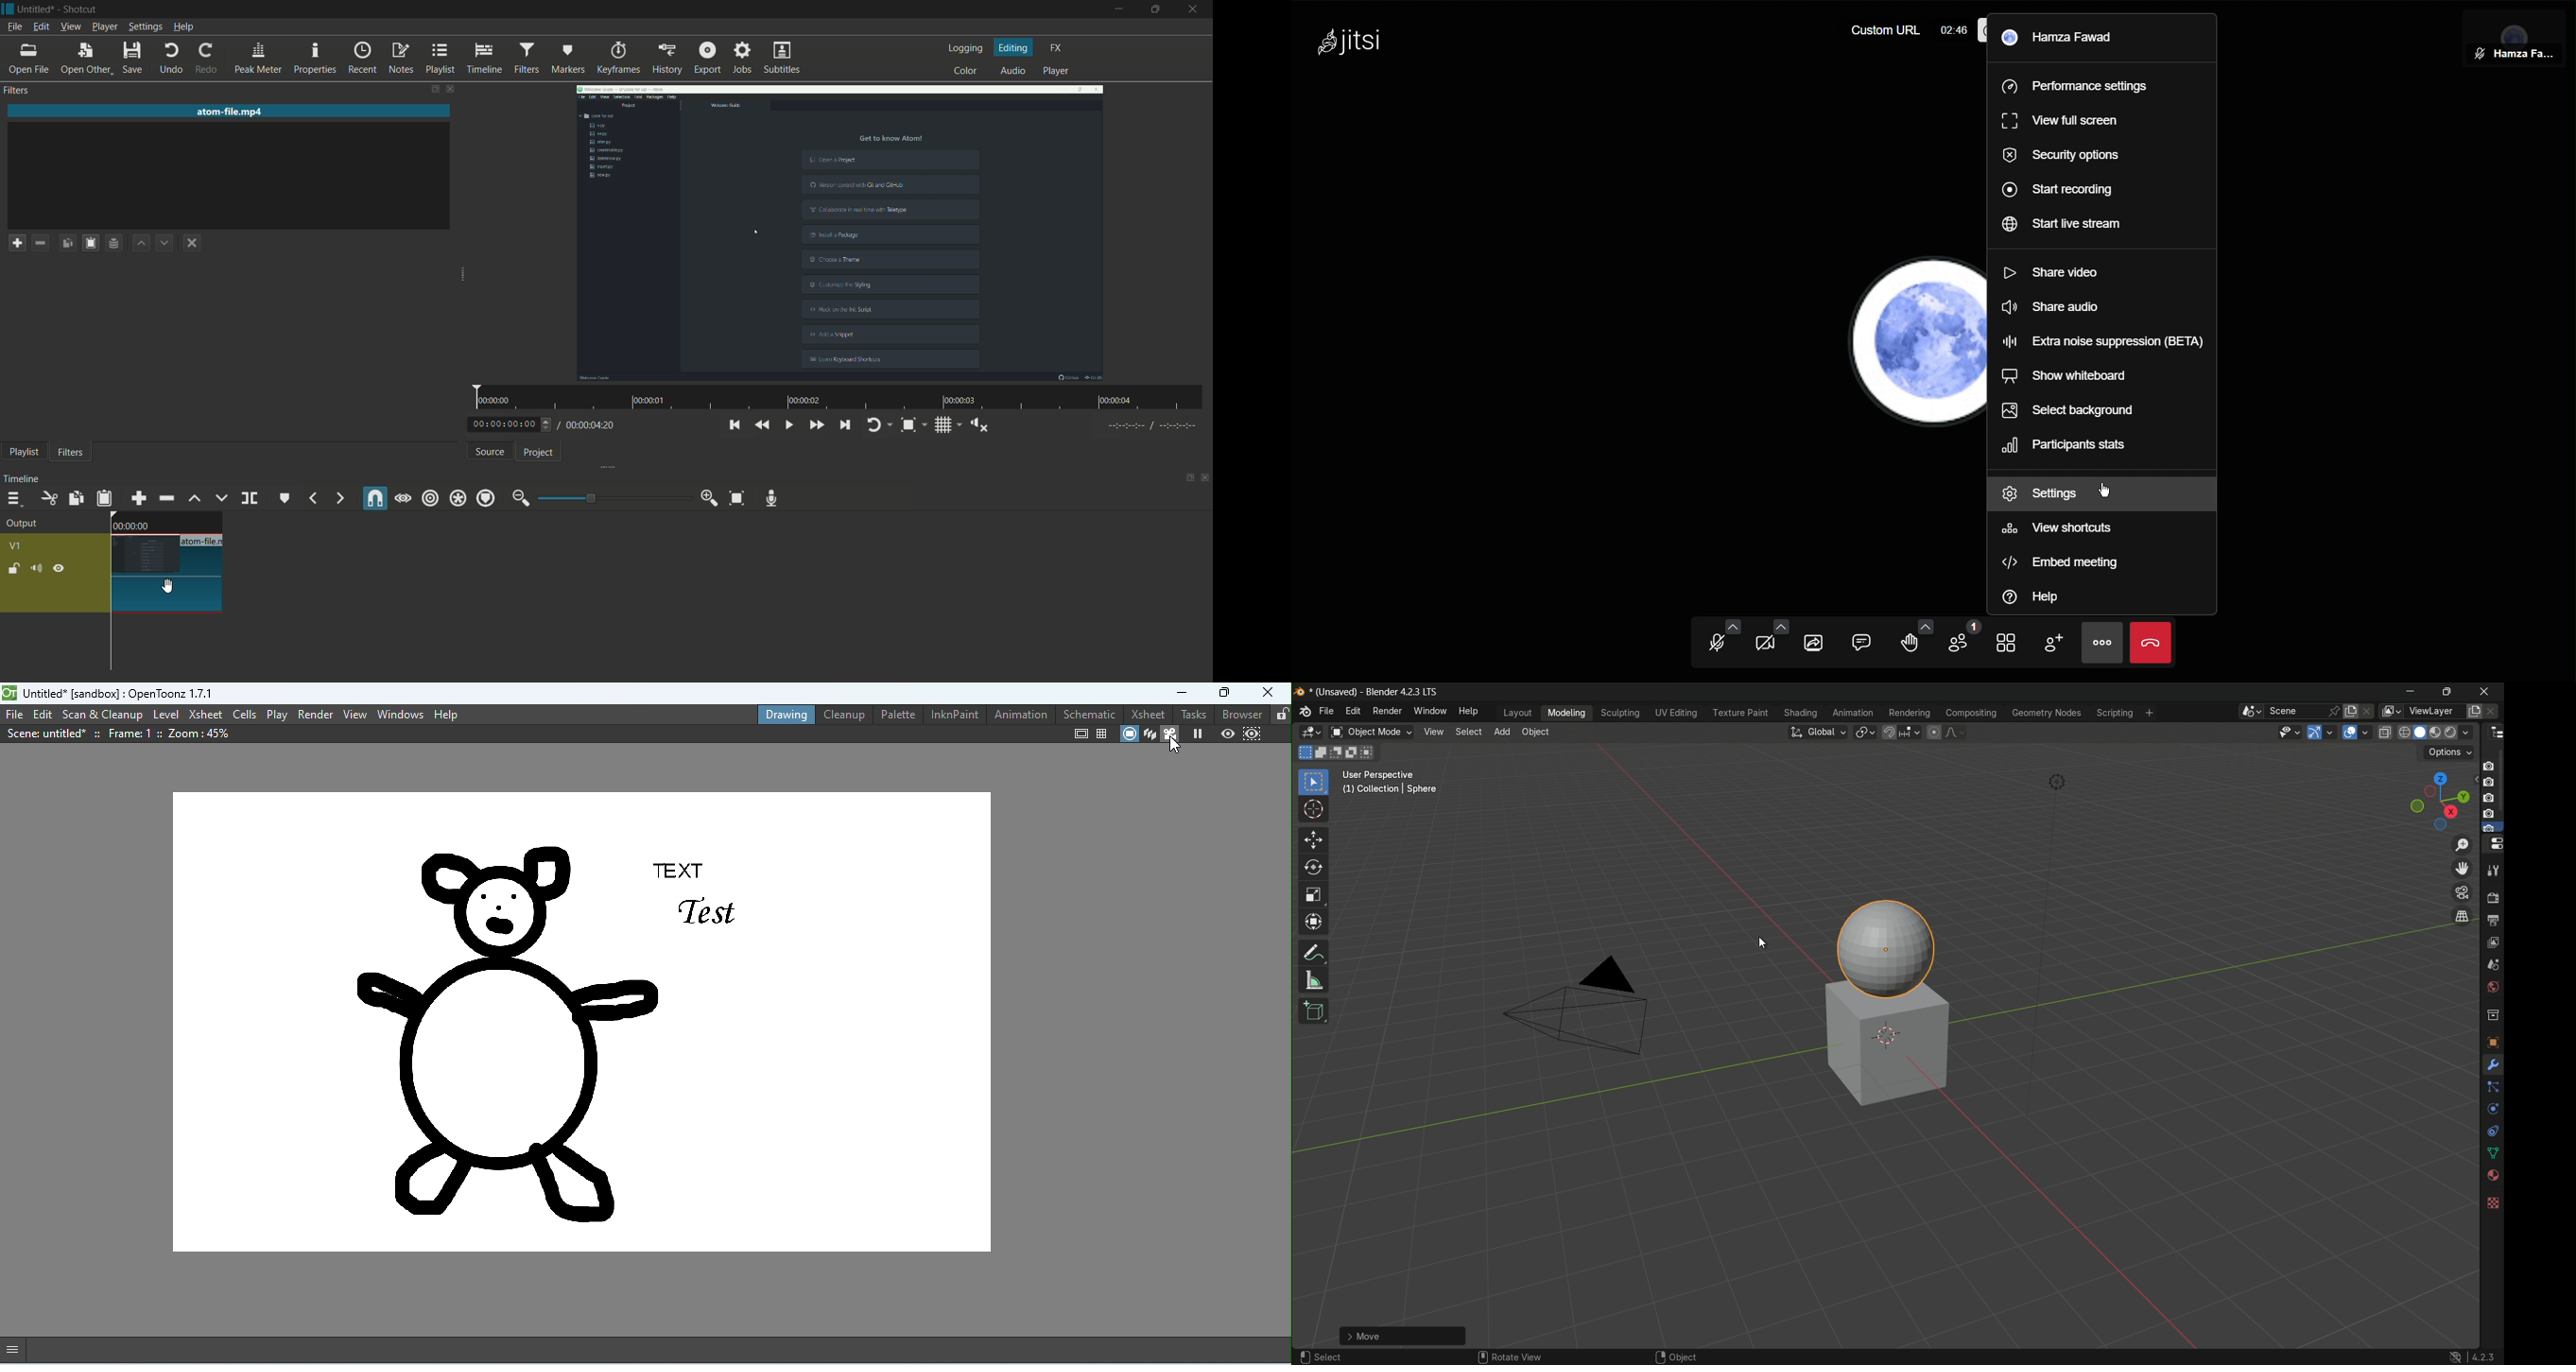  What do you see at coordinates (2105, 341) in the screenshot?
I see `Extra noise suppression` at bounding box center [2105, 341].